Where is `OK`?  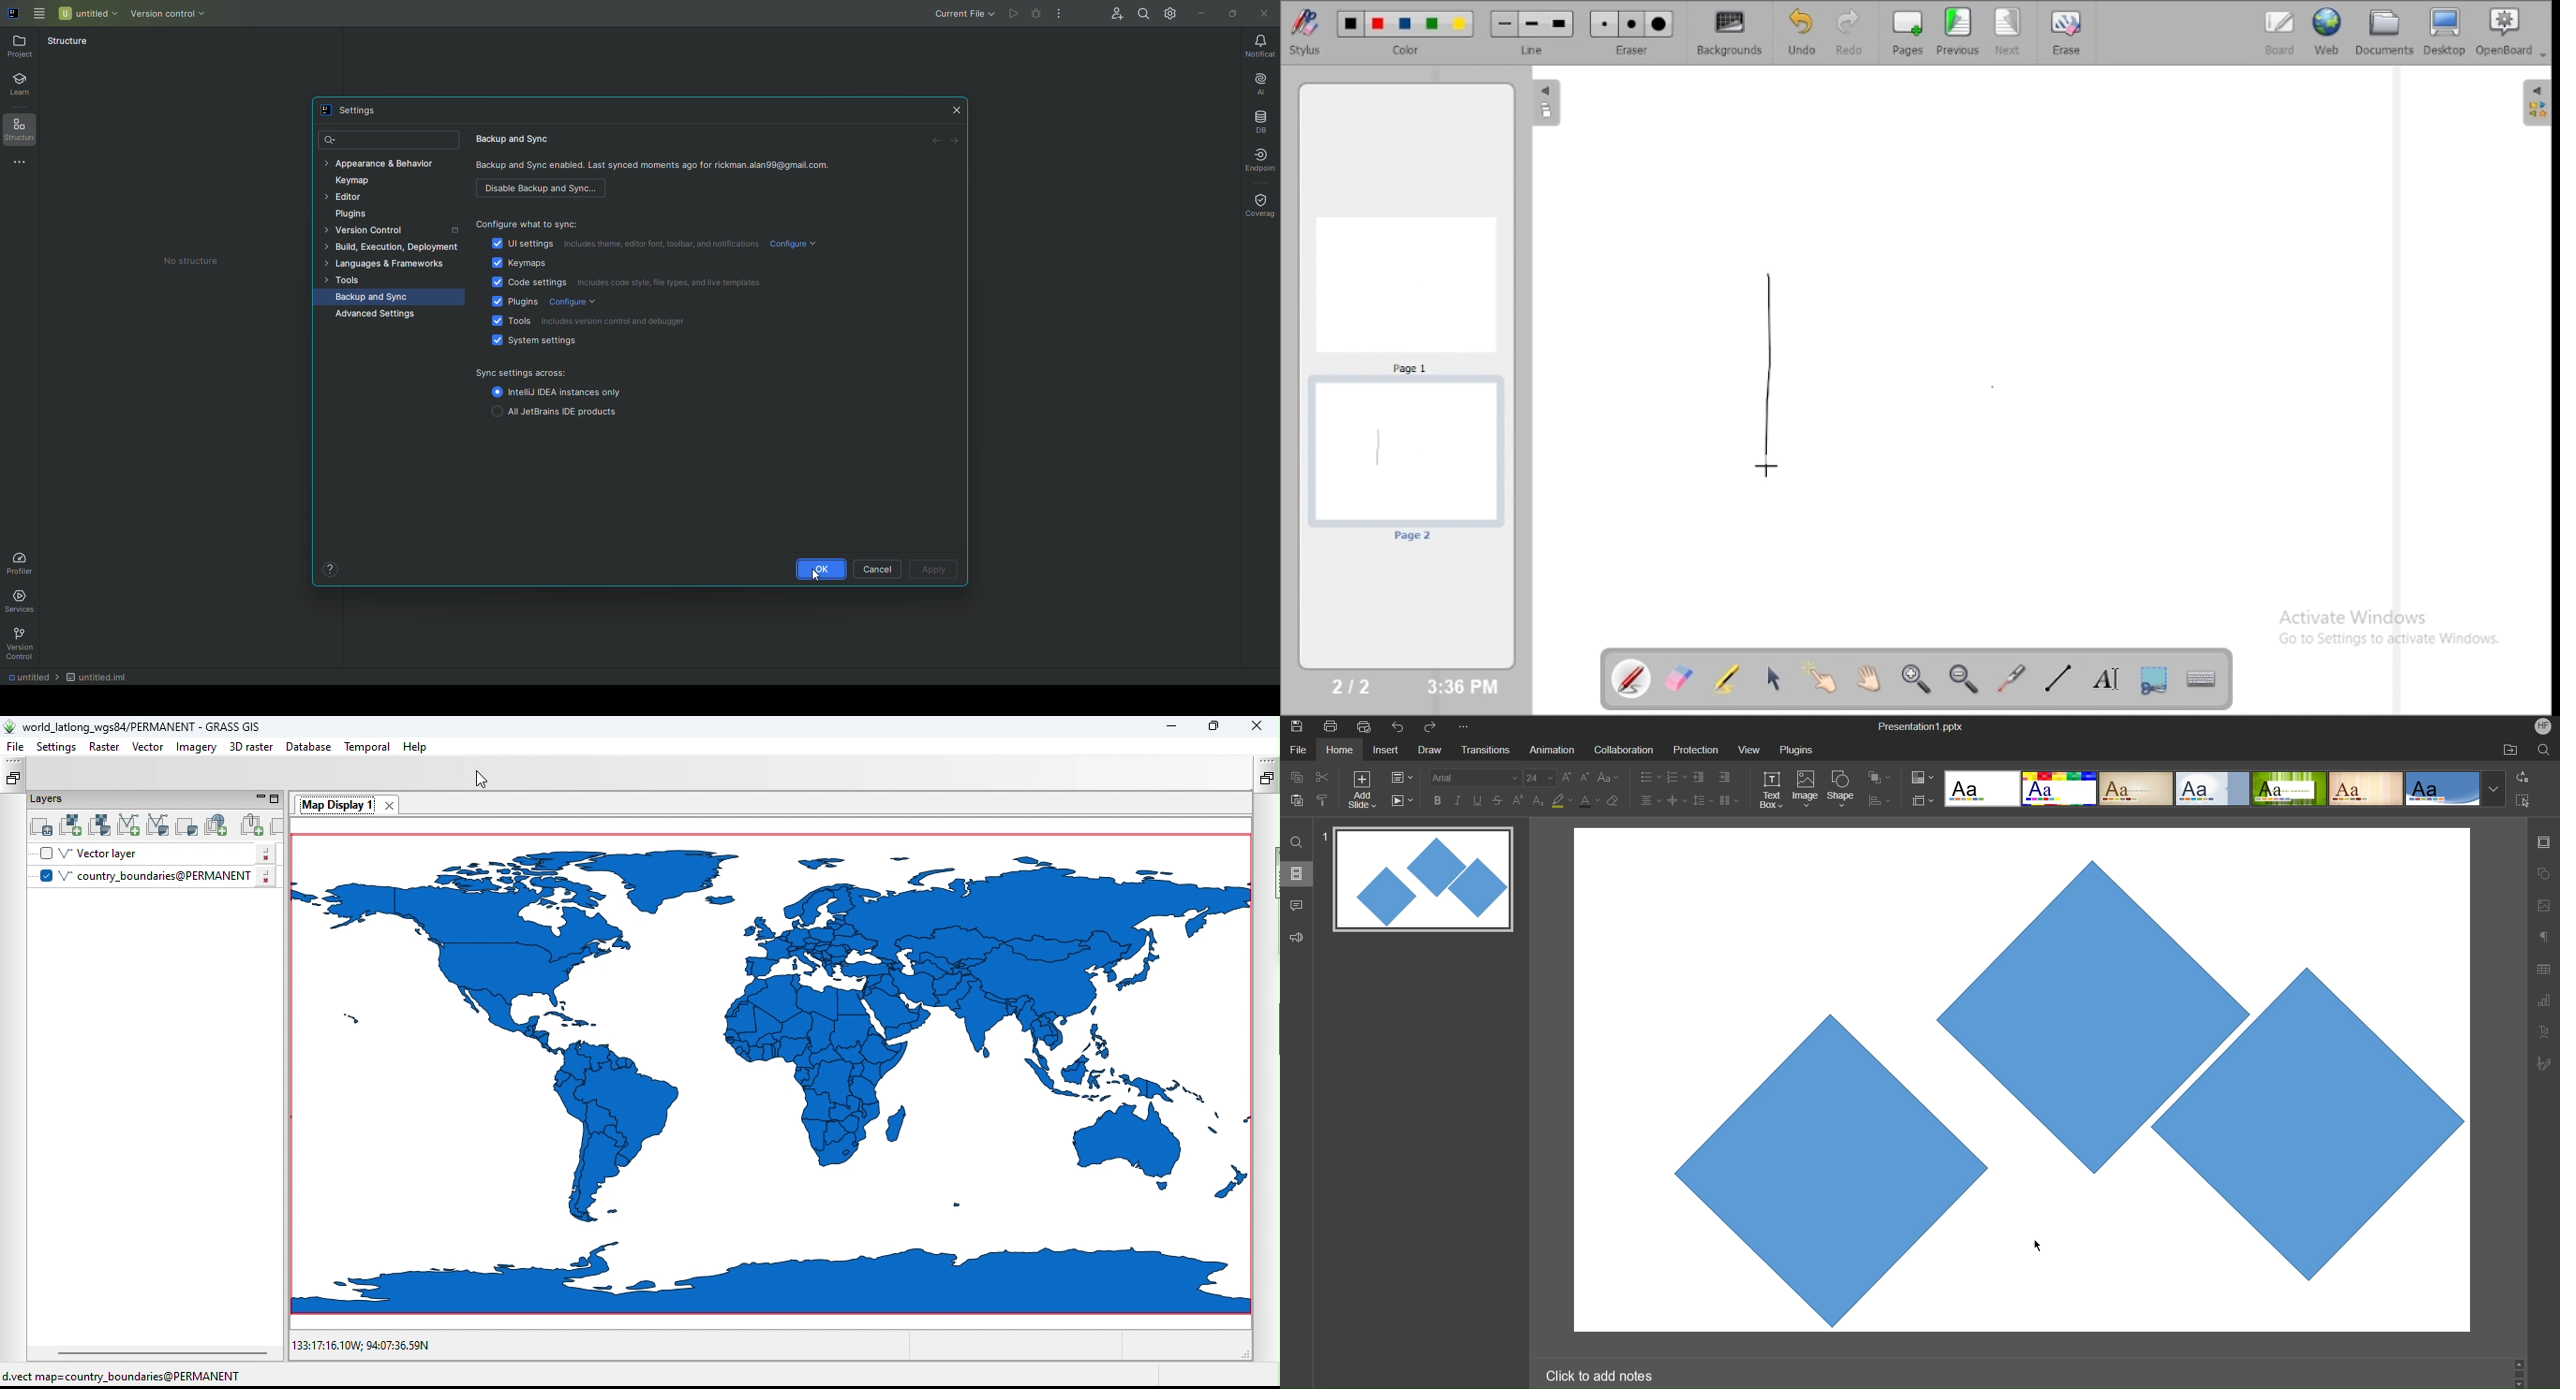
OK is located at coordinates (809, 569).